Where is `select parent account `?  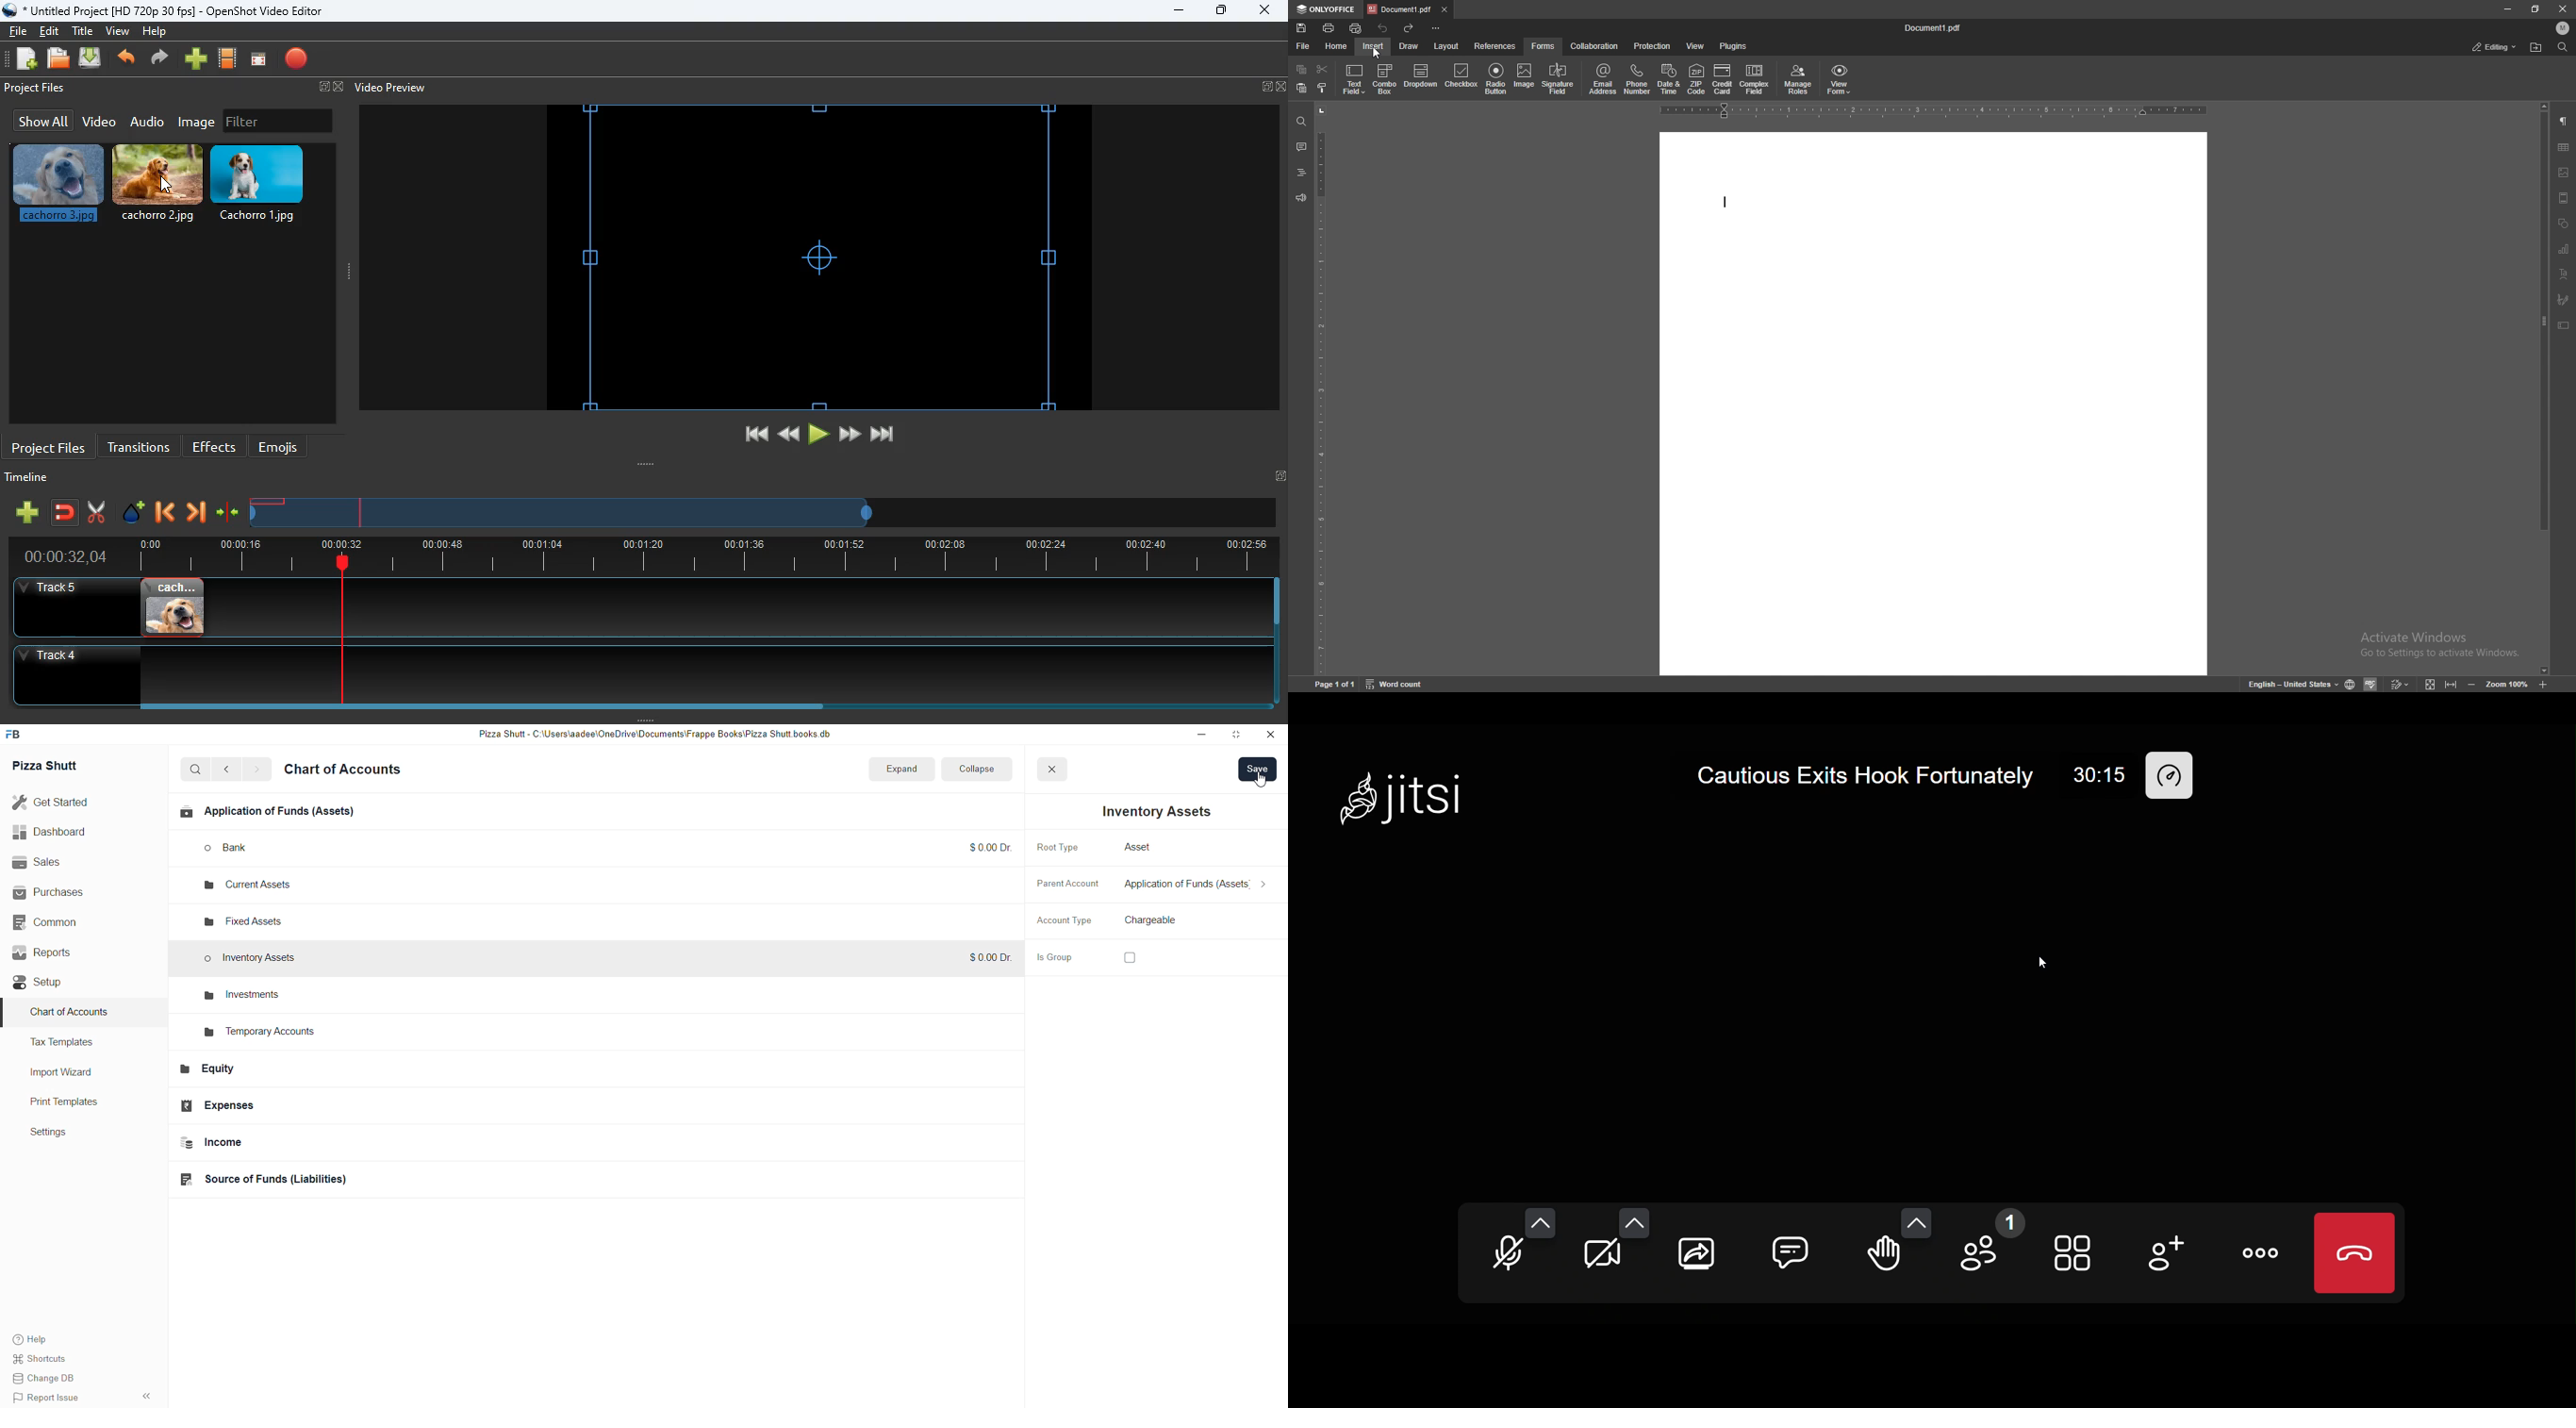
select parent account  is located at coordinates (1191, 887).